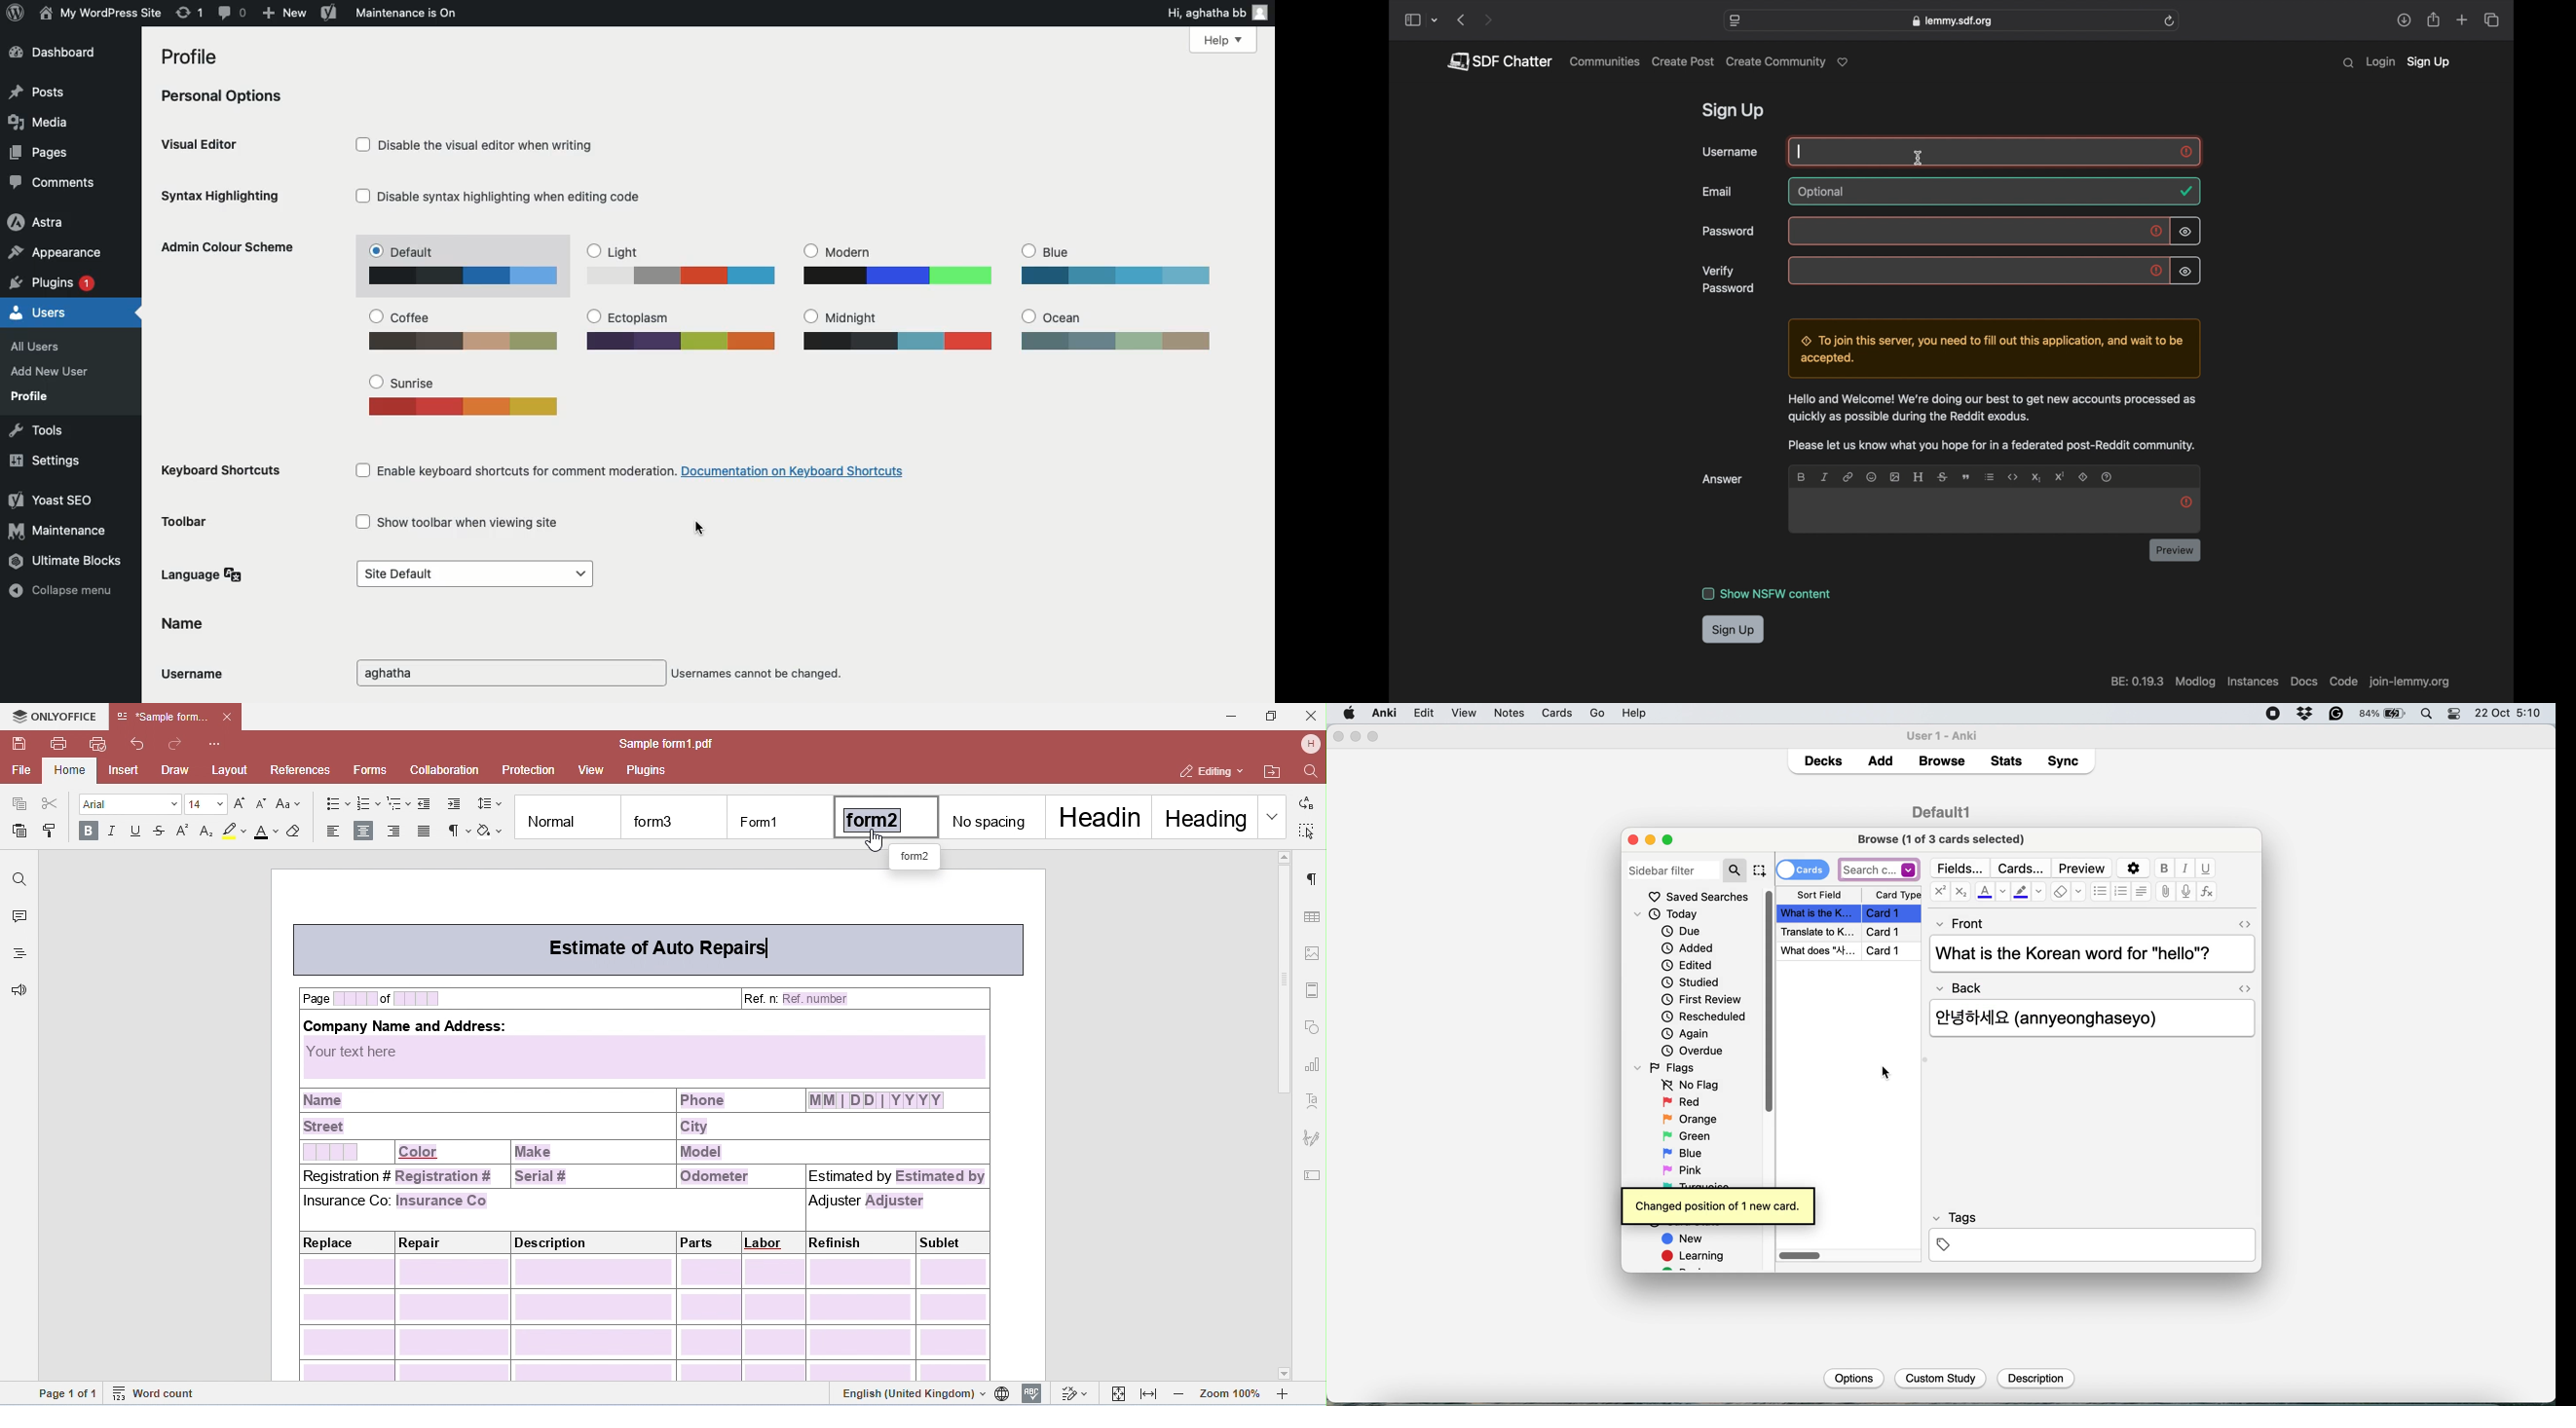 Image resolution: width=2576 pixels, height=1428 pixels. Describe the element at coordinates (1991, 349) in the screenshot. I see `dialogue box` at that location.